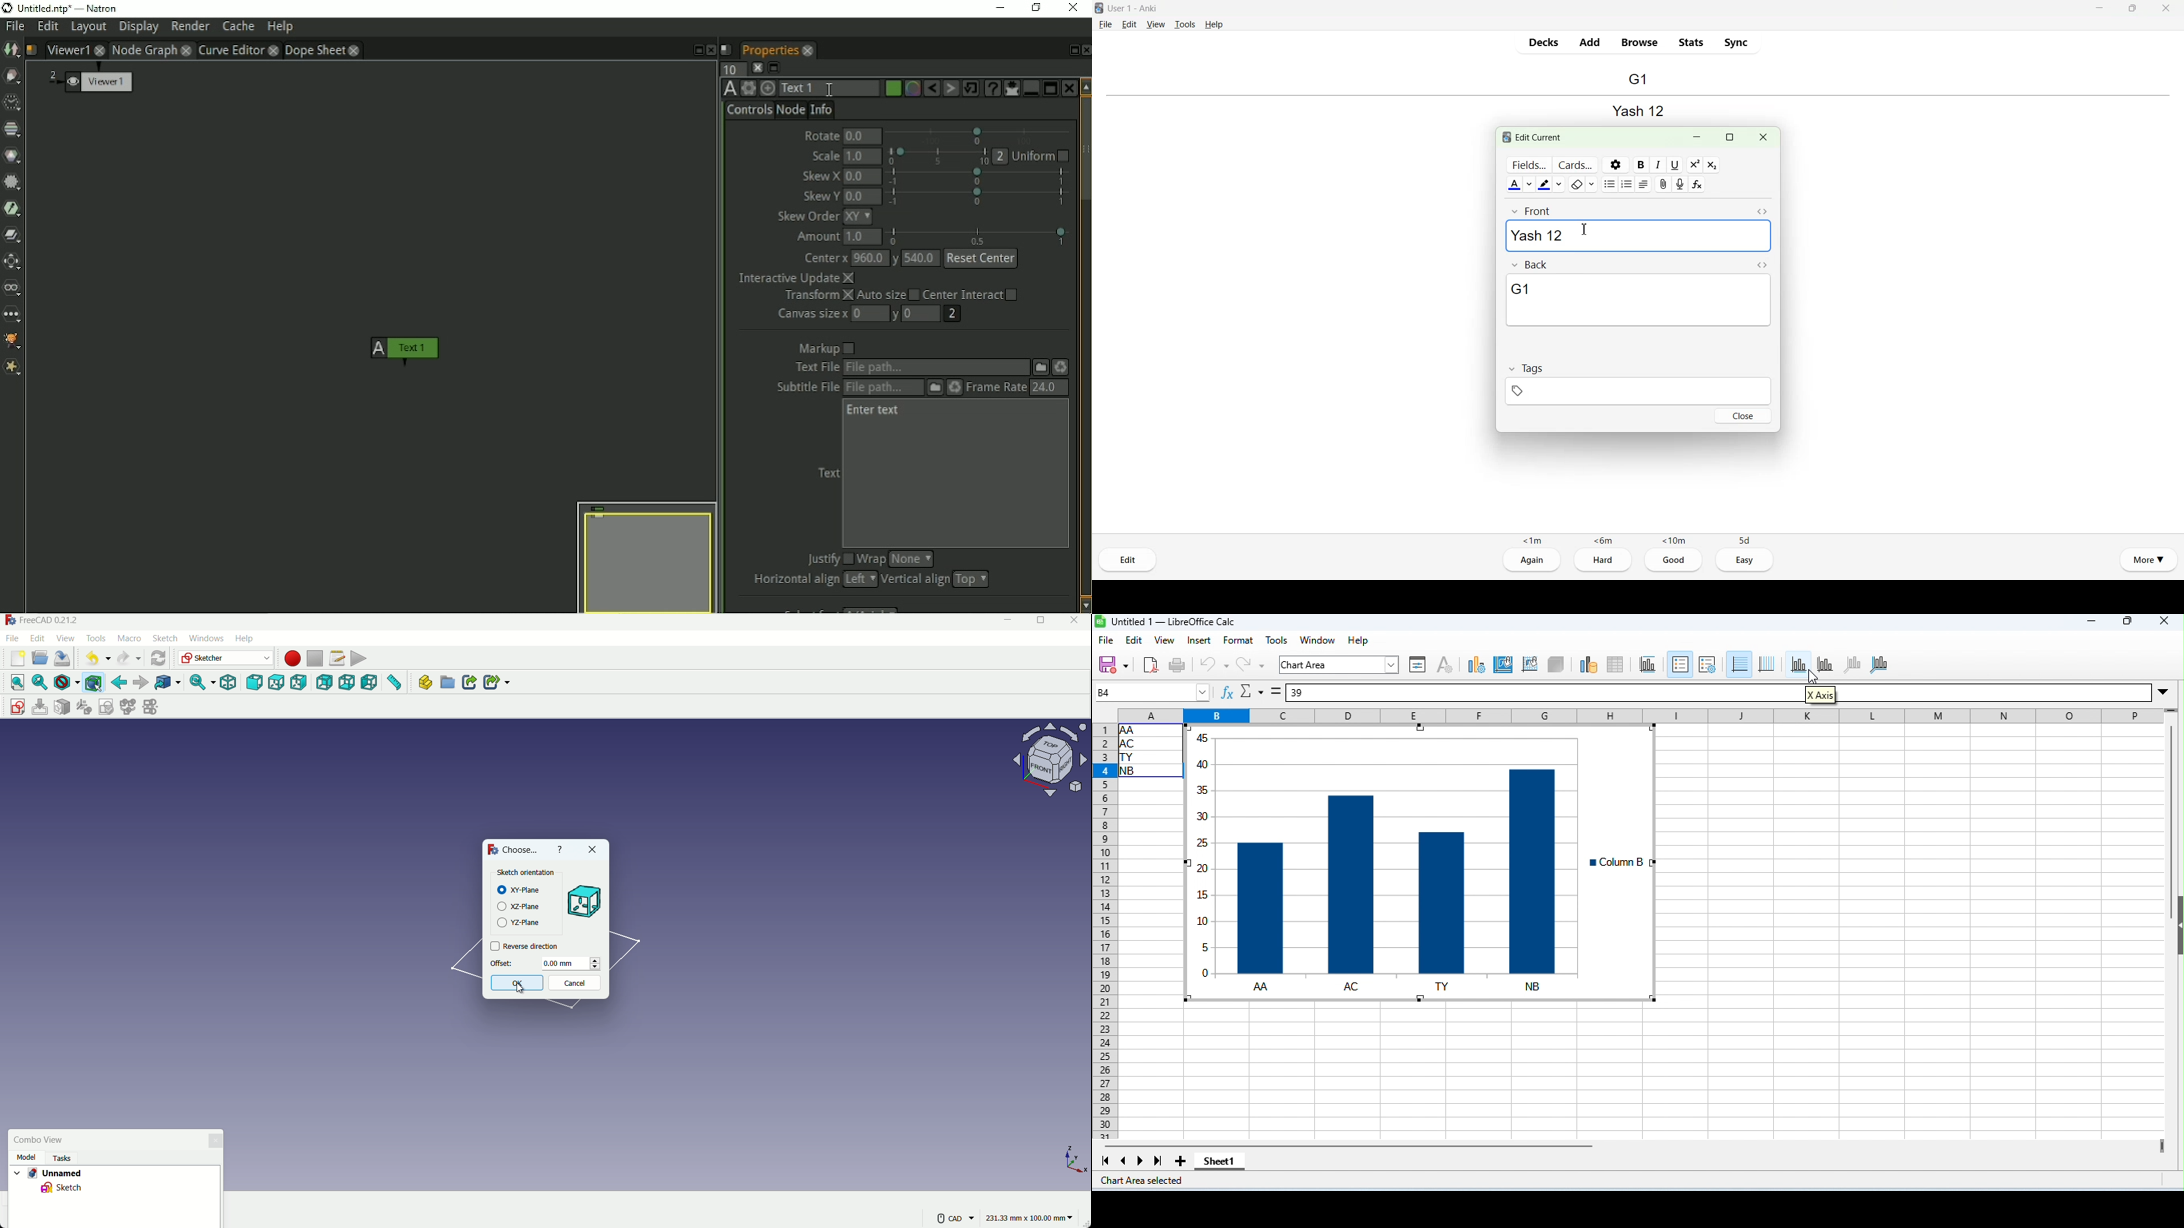  Describe the element at coordinates (49, 1172) in the screenshot. I see `project name - Unnamed` at that location.